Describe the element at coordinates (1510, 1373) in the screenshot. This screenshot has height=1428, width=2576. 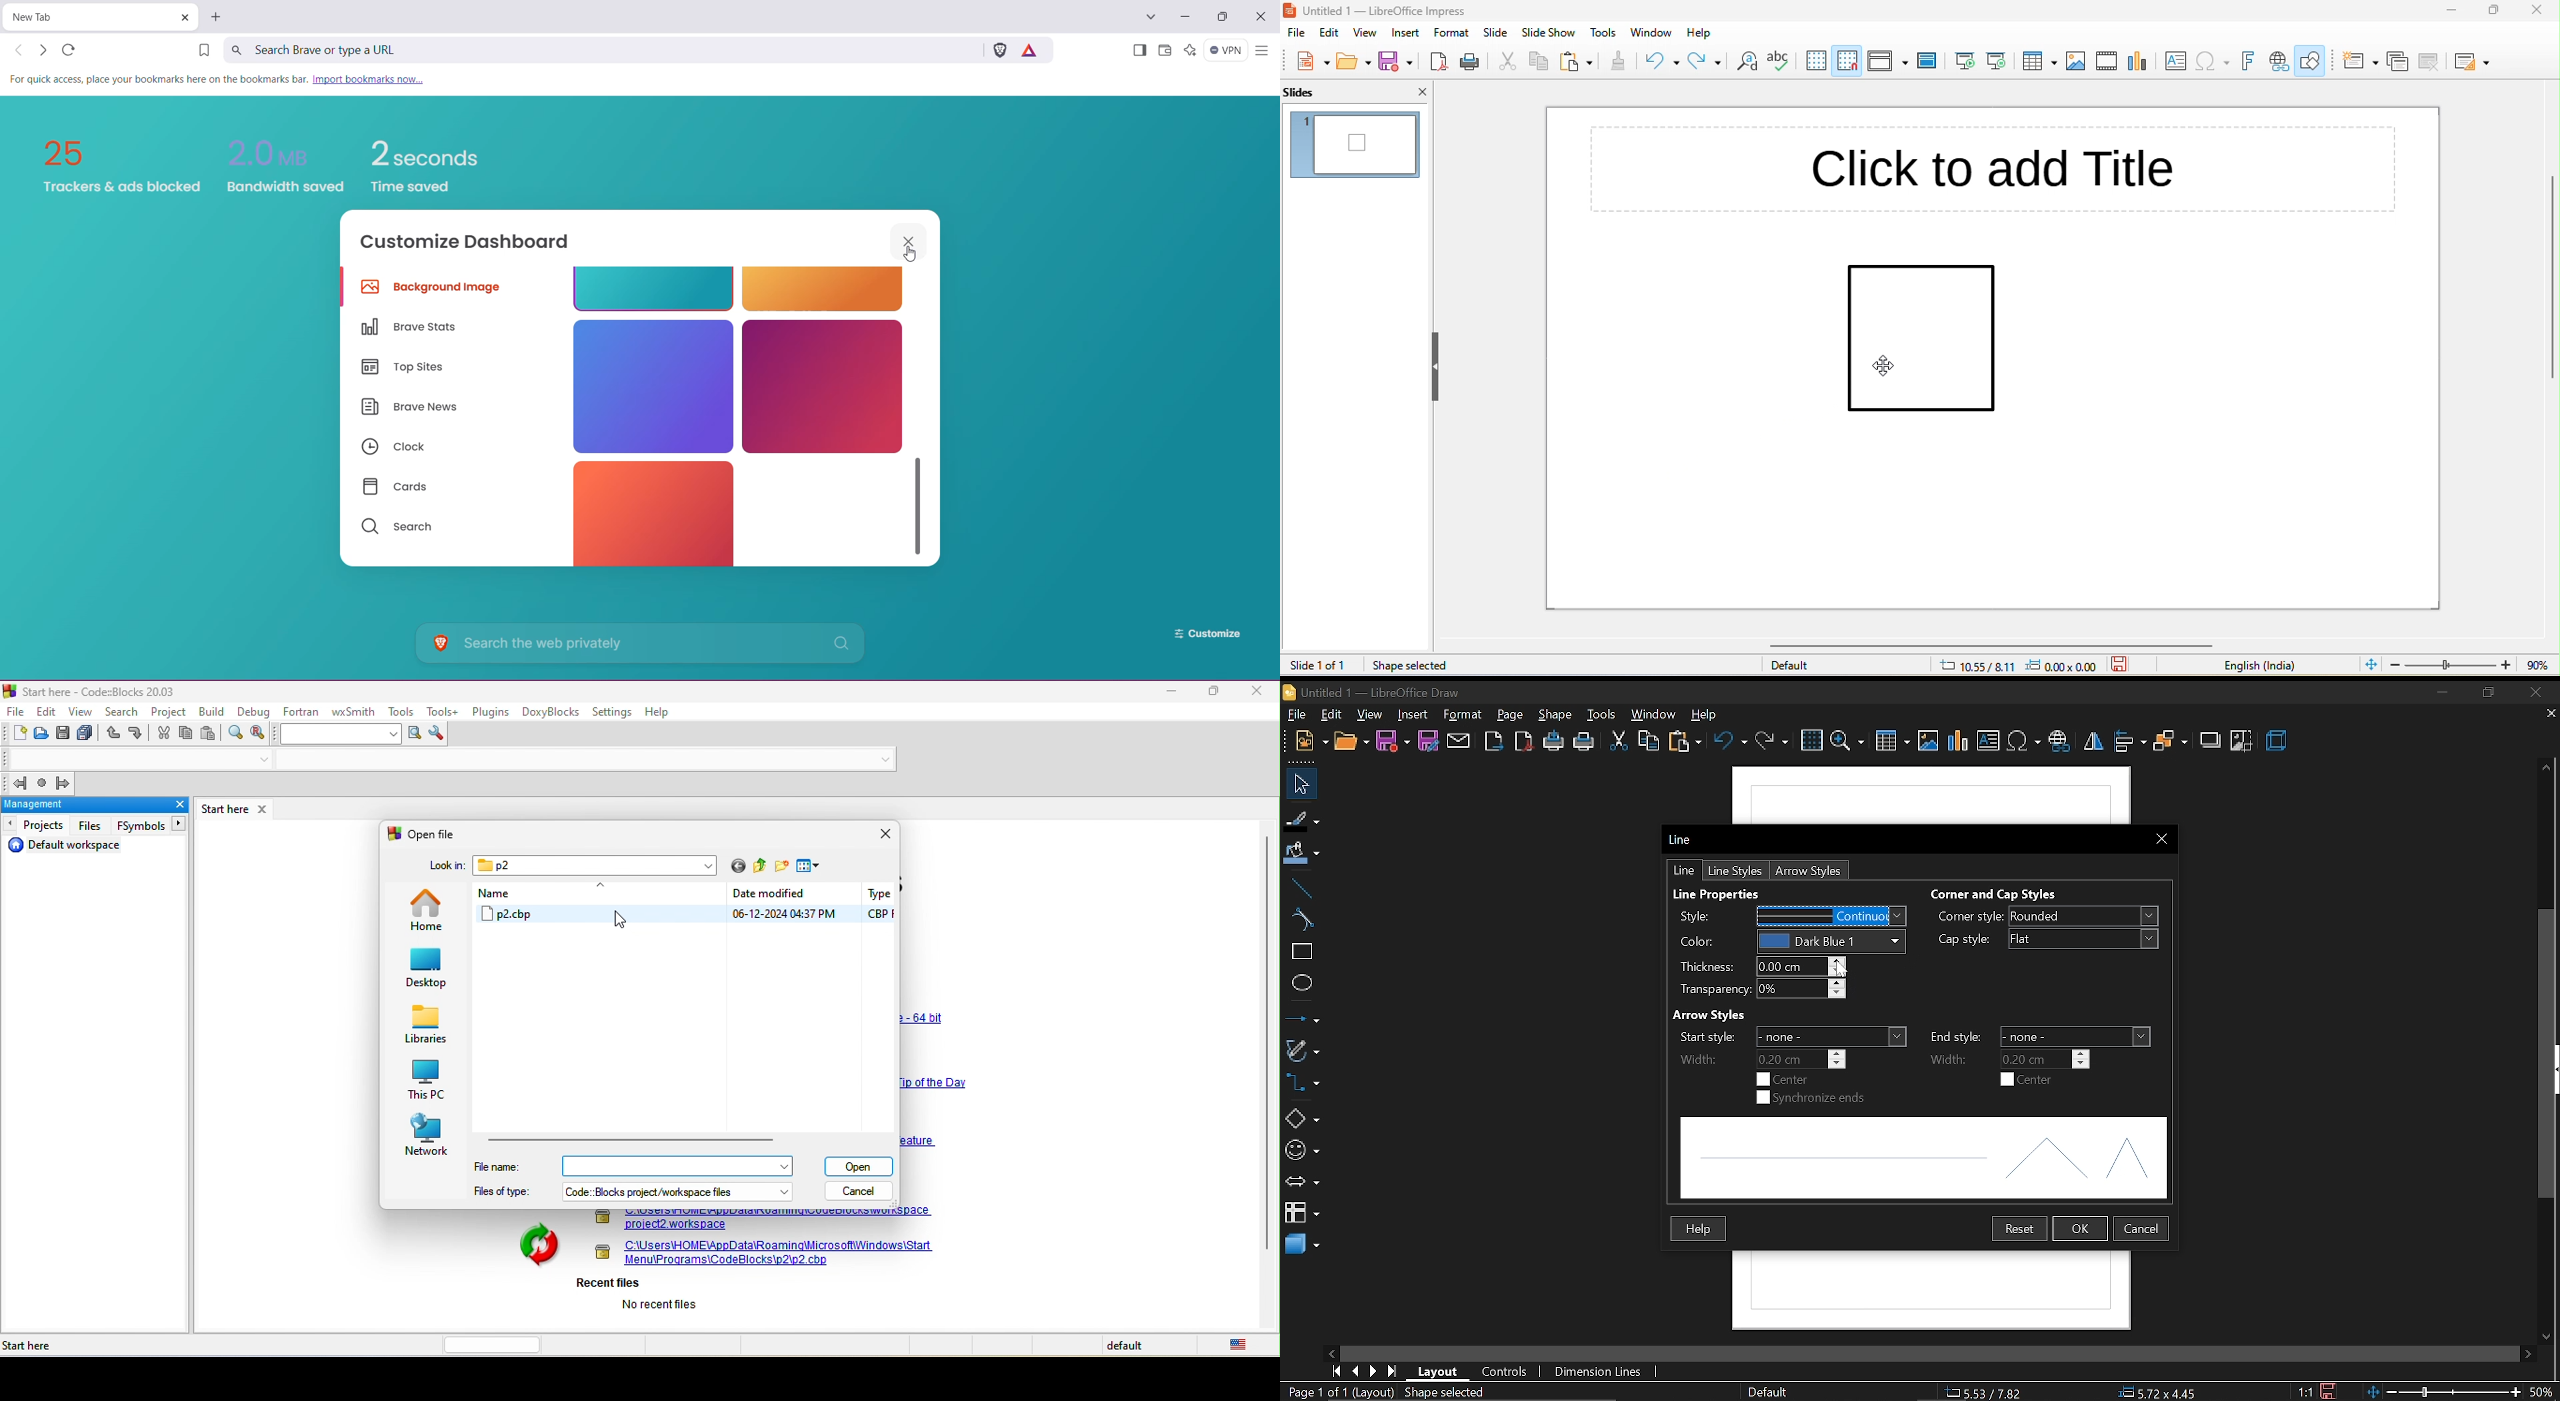
I see `controls` at that location.